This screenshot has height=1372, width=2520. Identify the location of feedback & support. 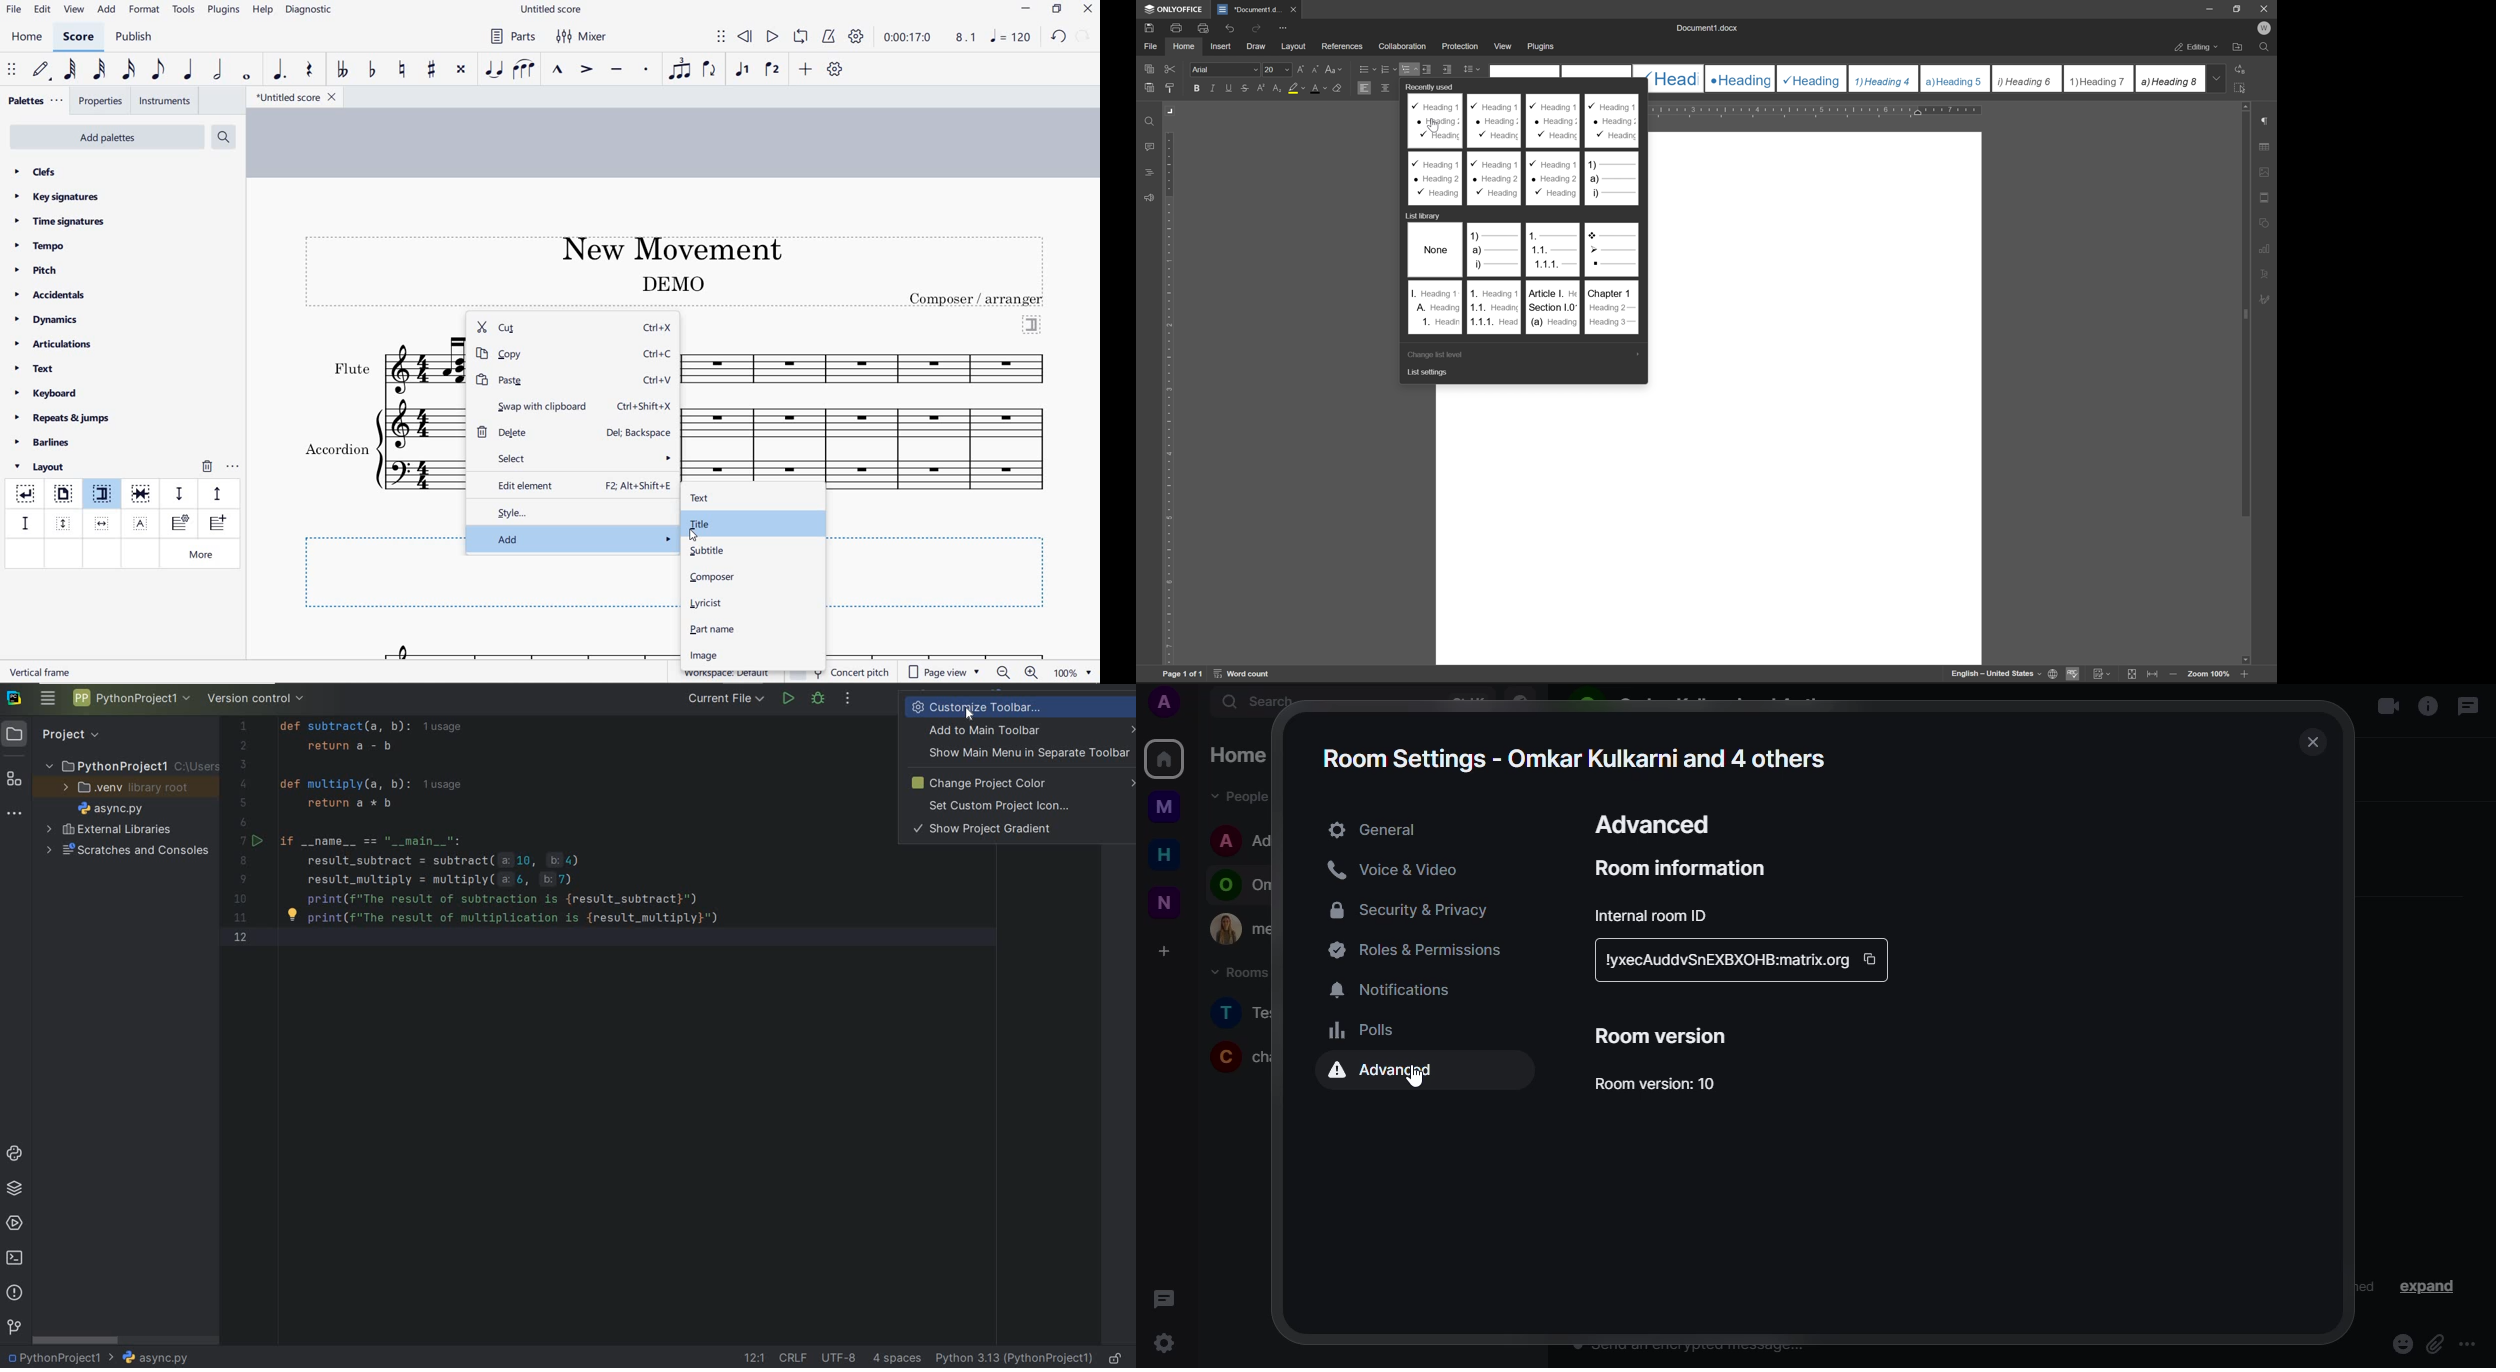
(1150, 199).